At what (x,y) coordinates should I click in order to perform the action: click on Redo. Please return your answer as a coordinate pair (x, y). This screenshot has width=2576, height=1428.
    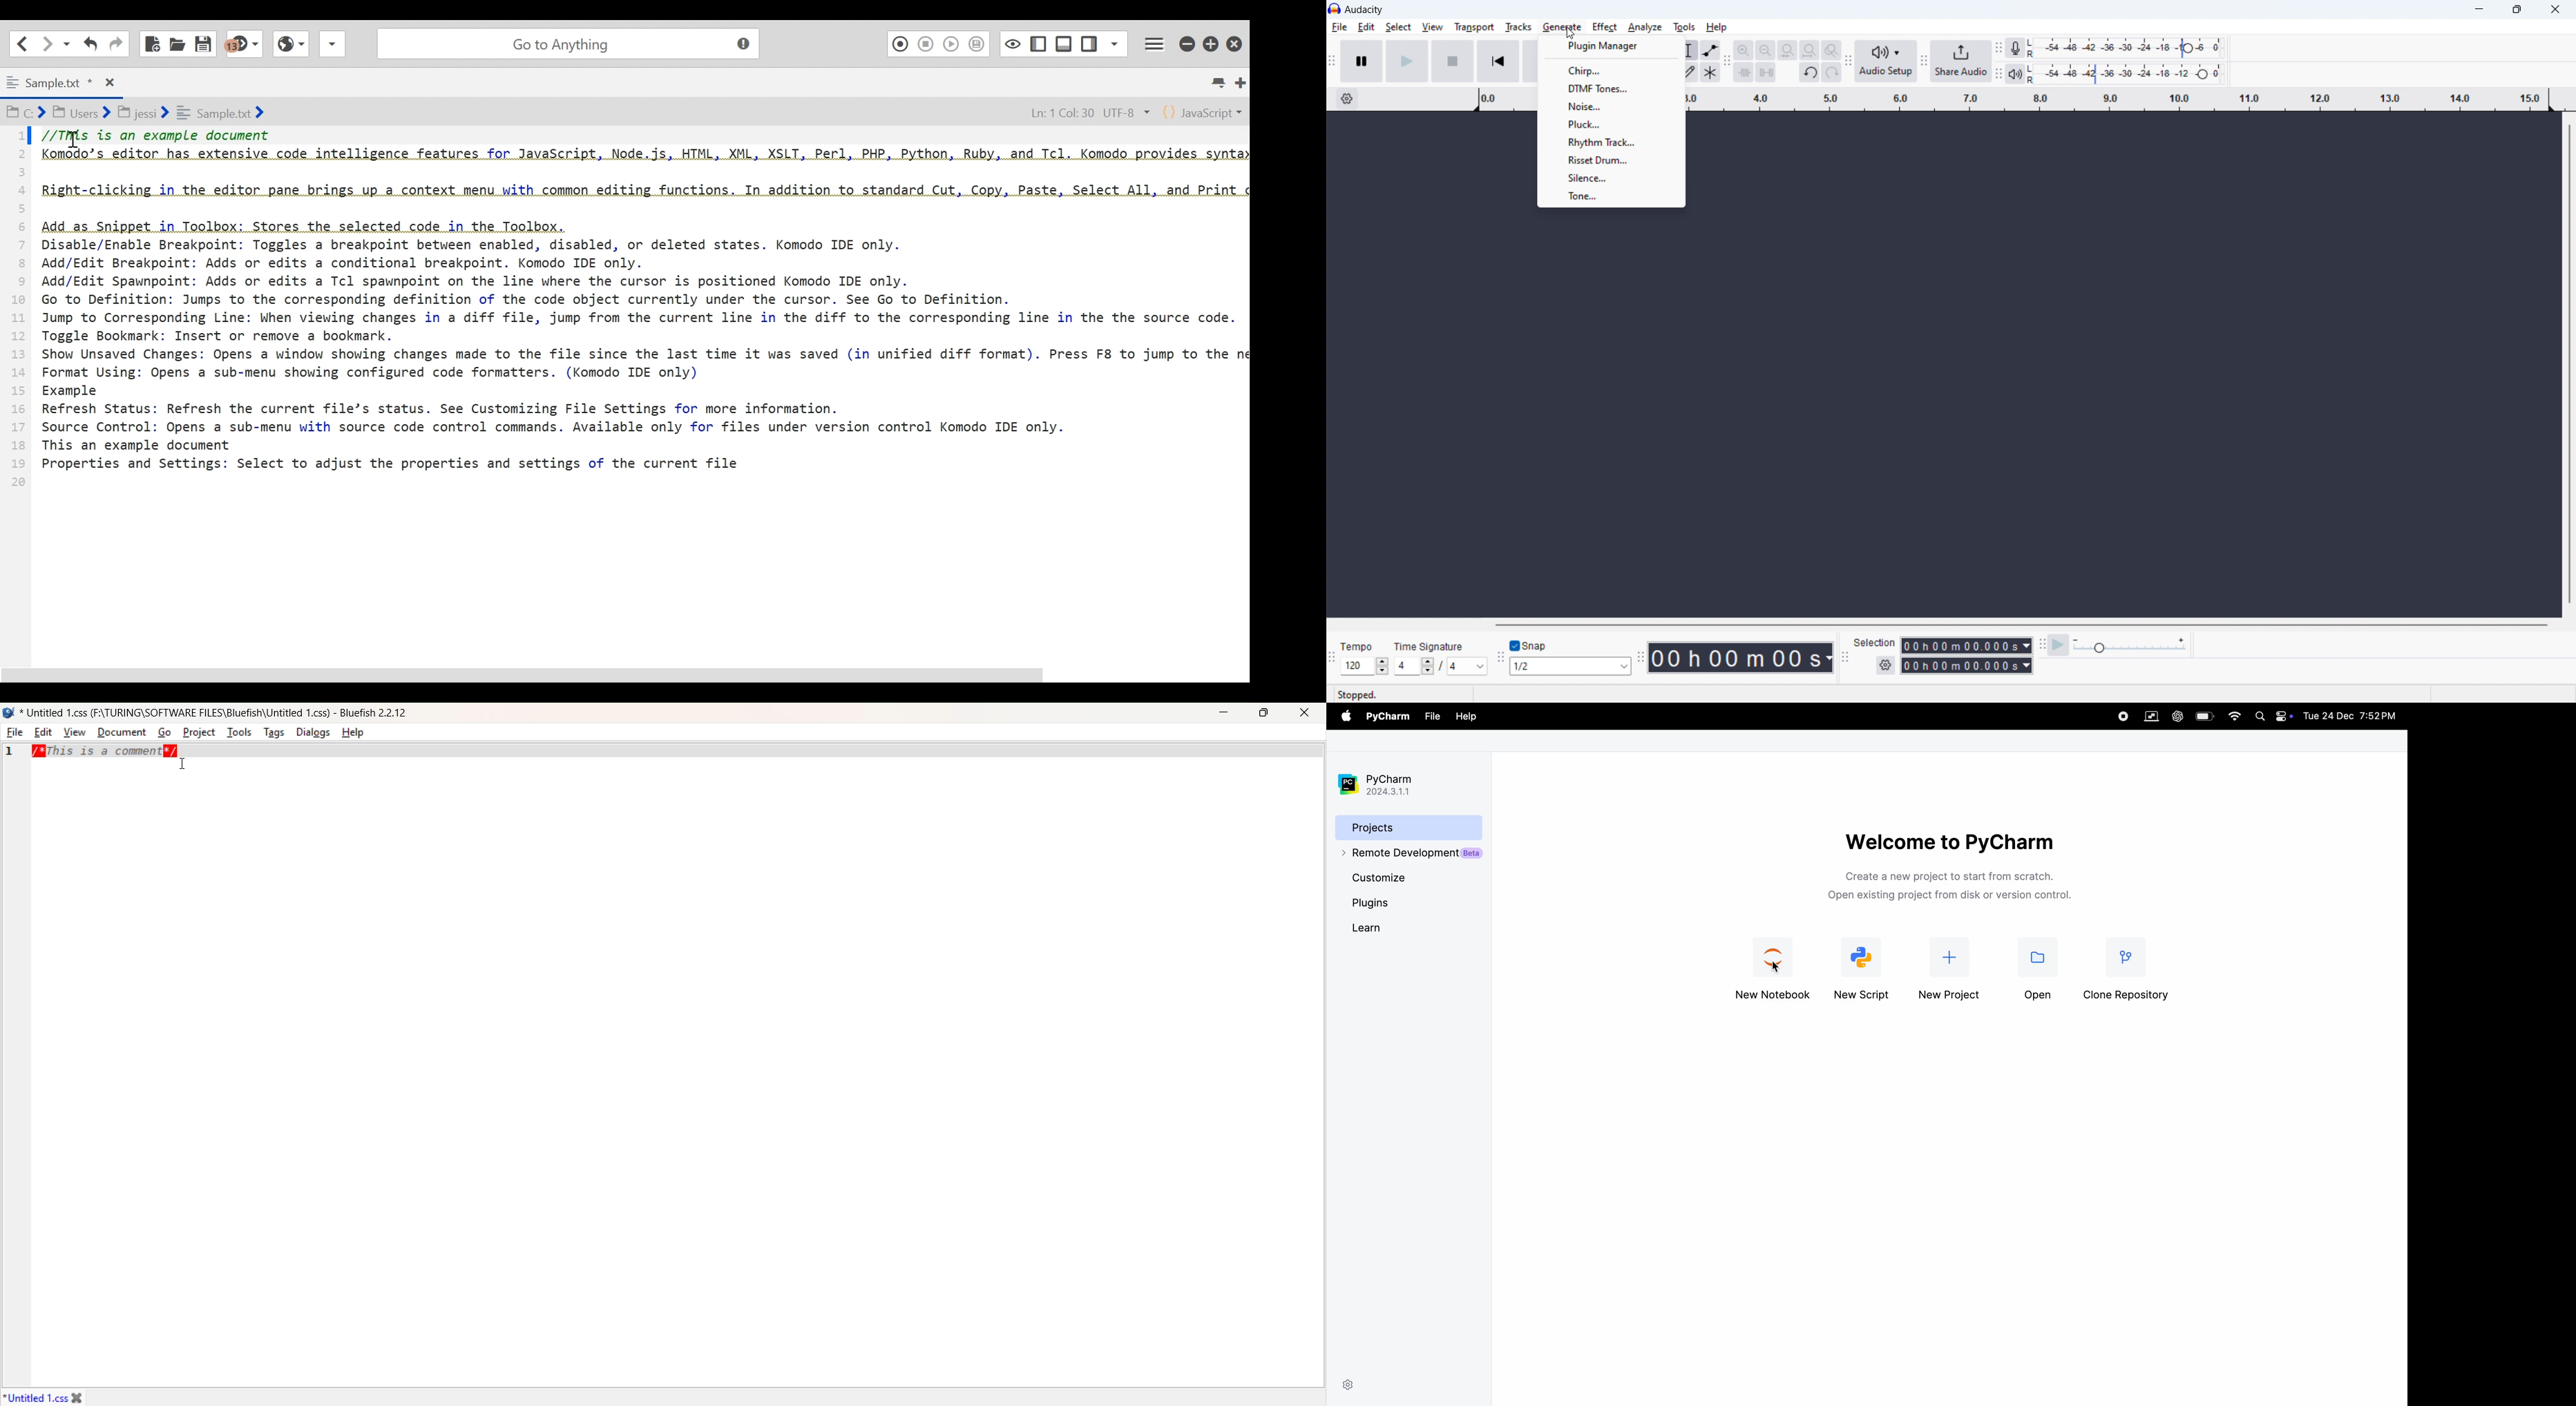
    Looking at the image, I should click on (116, 43).